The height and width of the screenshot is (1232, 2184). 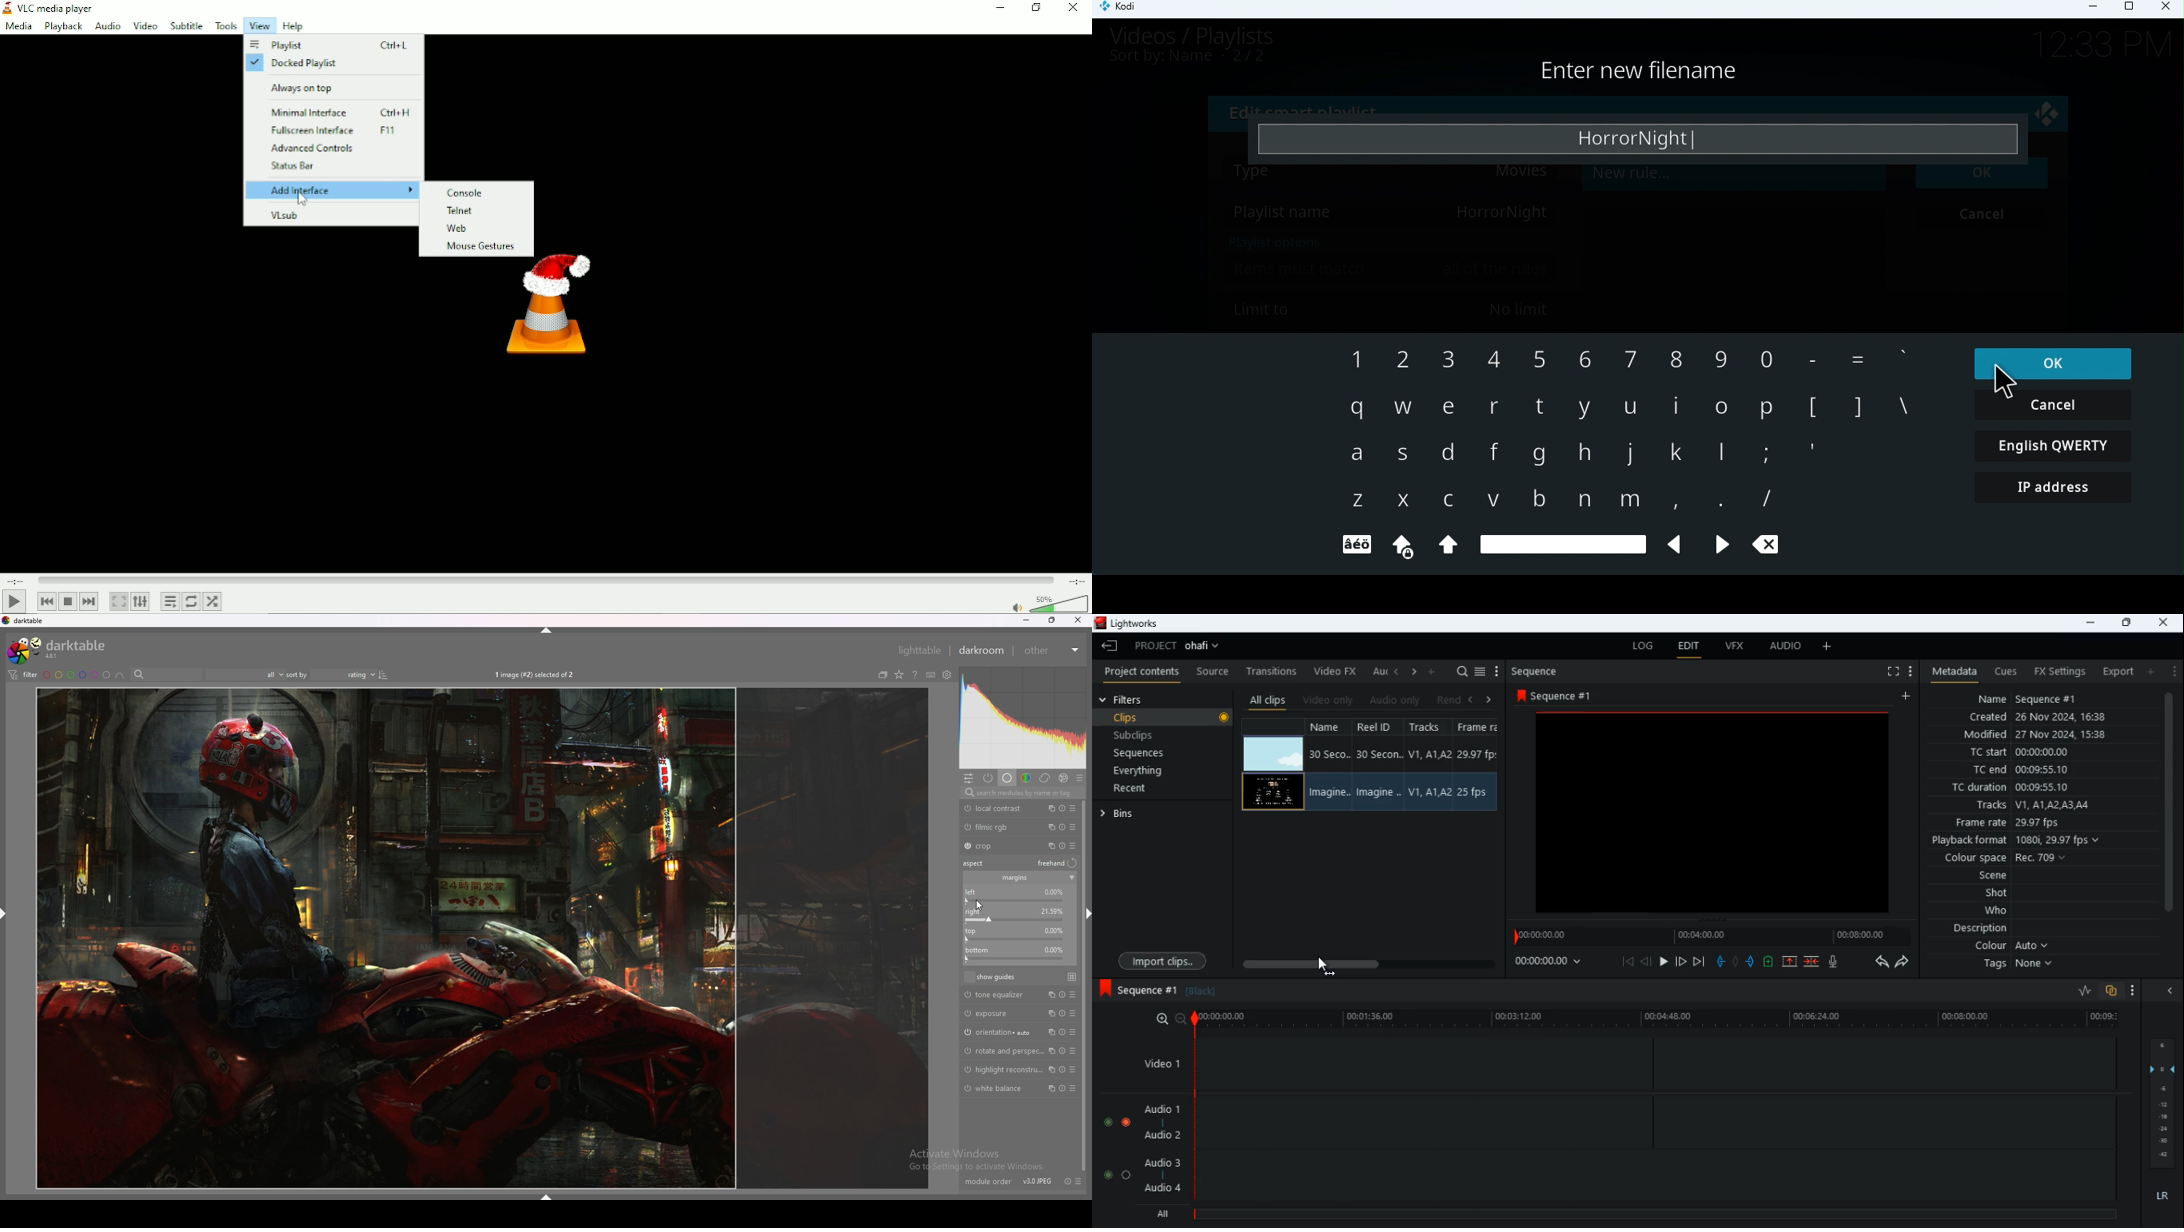 I want to click on Restore down, so click(x=1038, y=9).